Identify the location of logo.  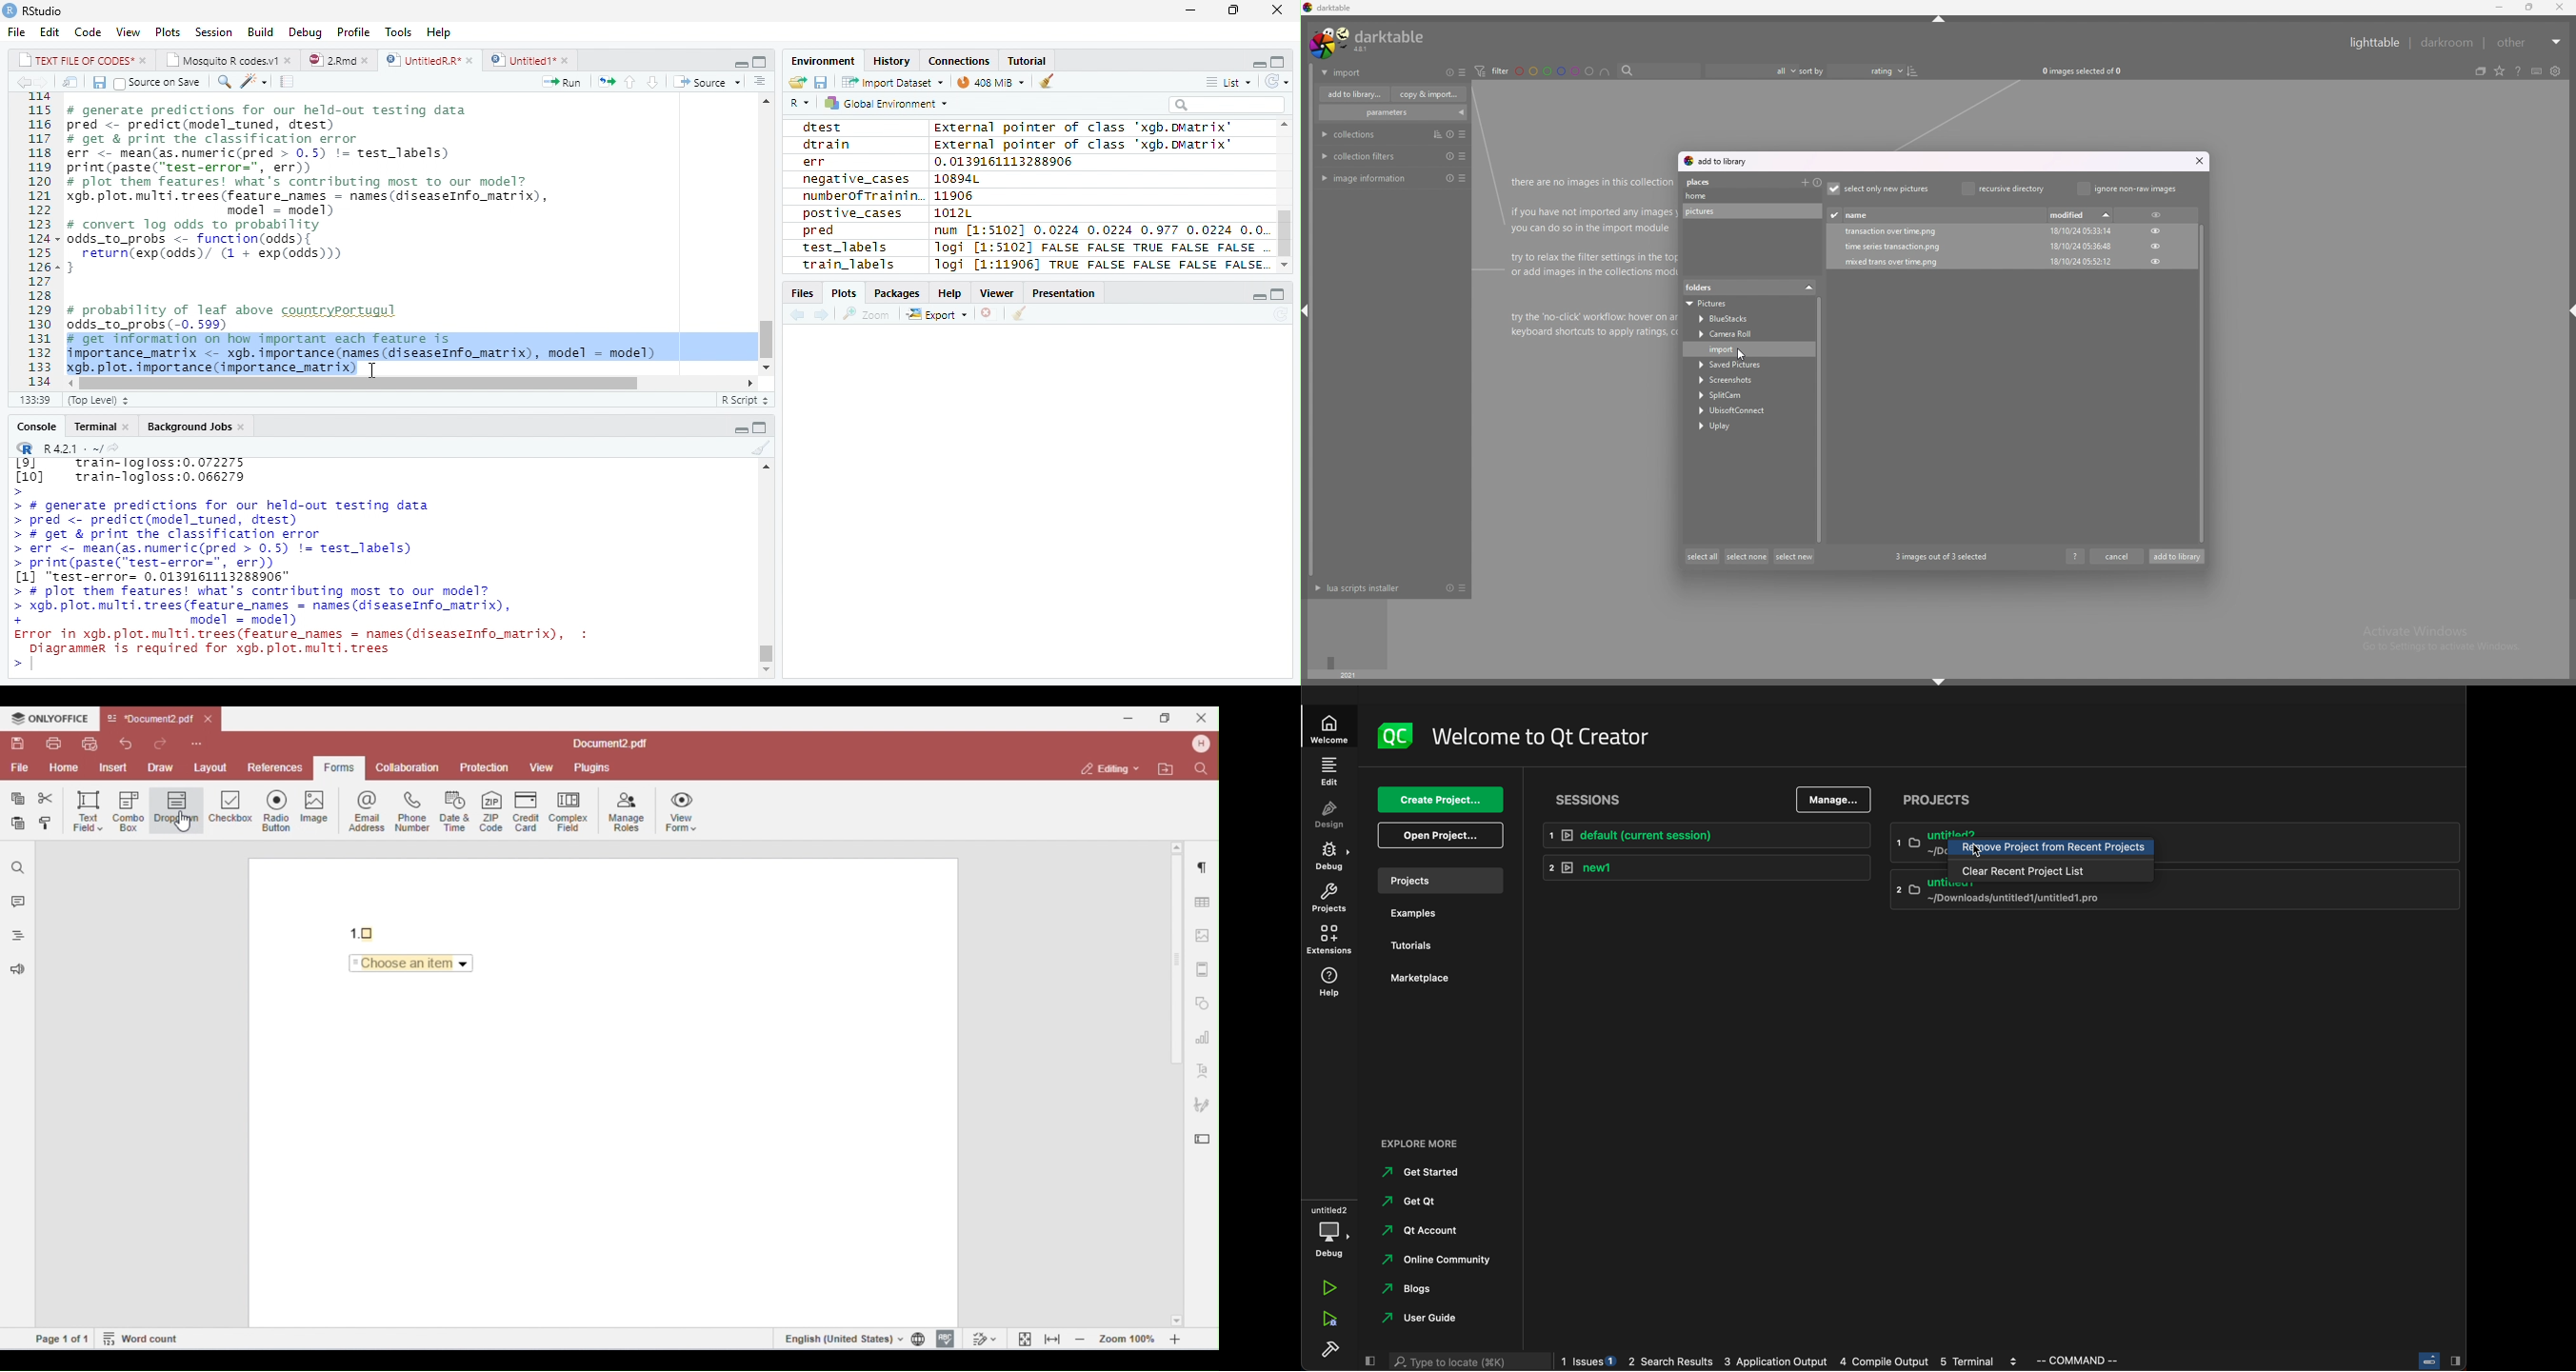
(1391, 736).